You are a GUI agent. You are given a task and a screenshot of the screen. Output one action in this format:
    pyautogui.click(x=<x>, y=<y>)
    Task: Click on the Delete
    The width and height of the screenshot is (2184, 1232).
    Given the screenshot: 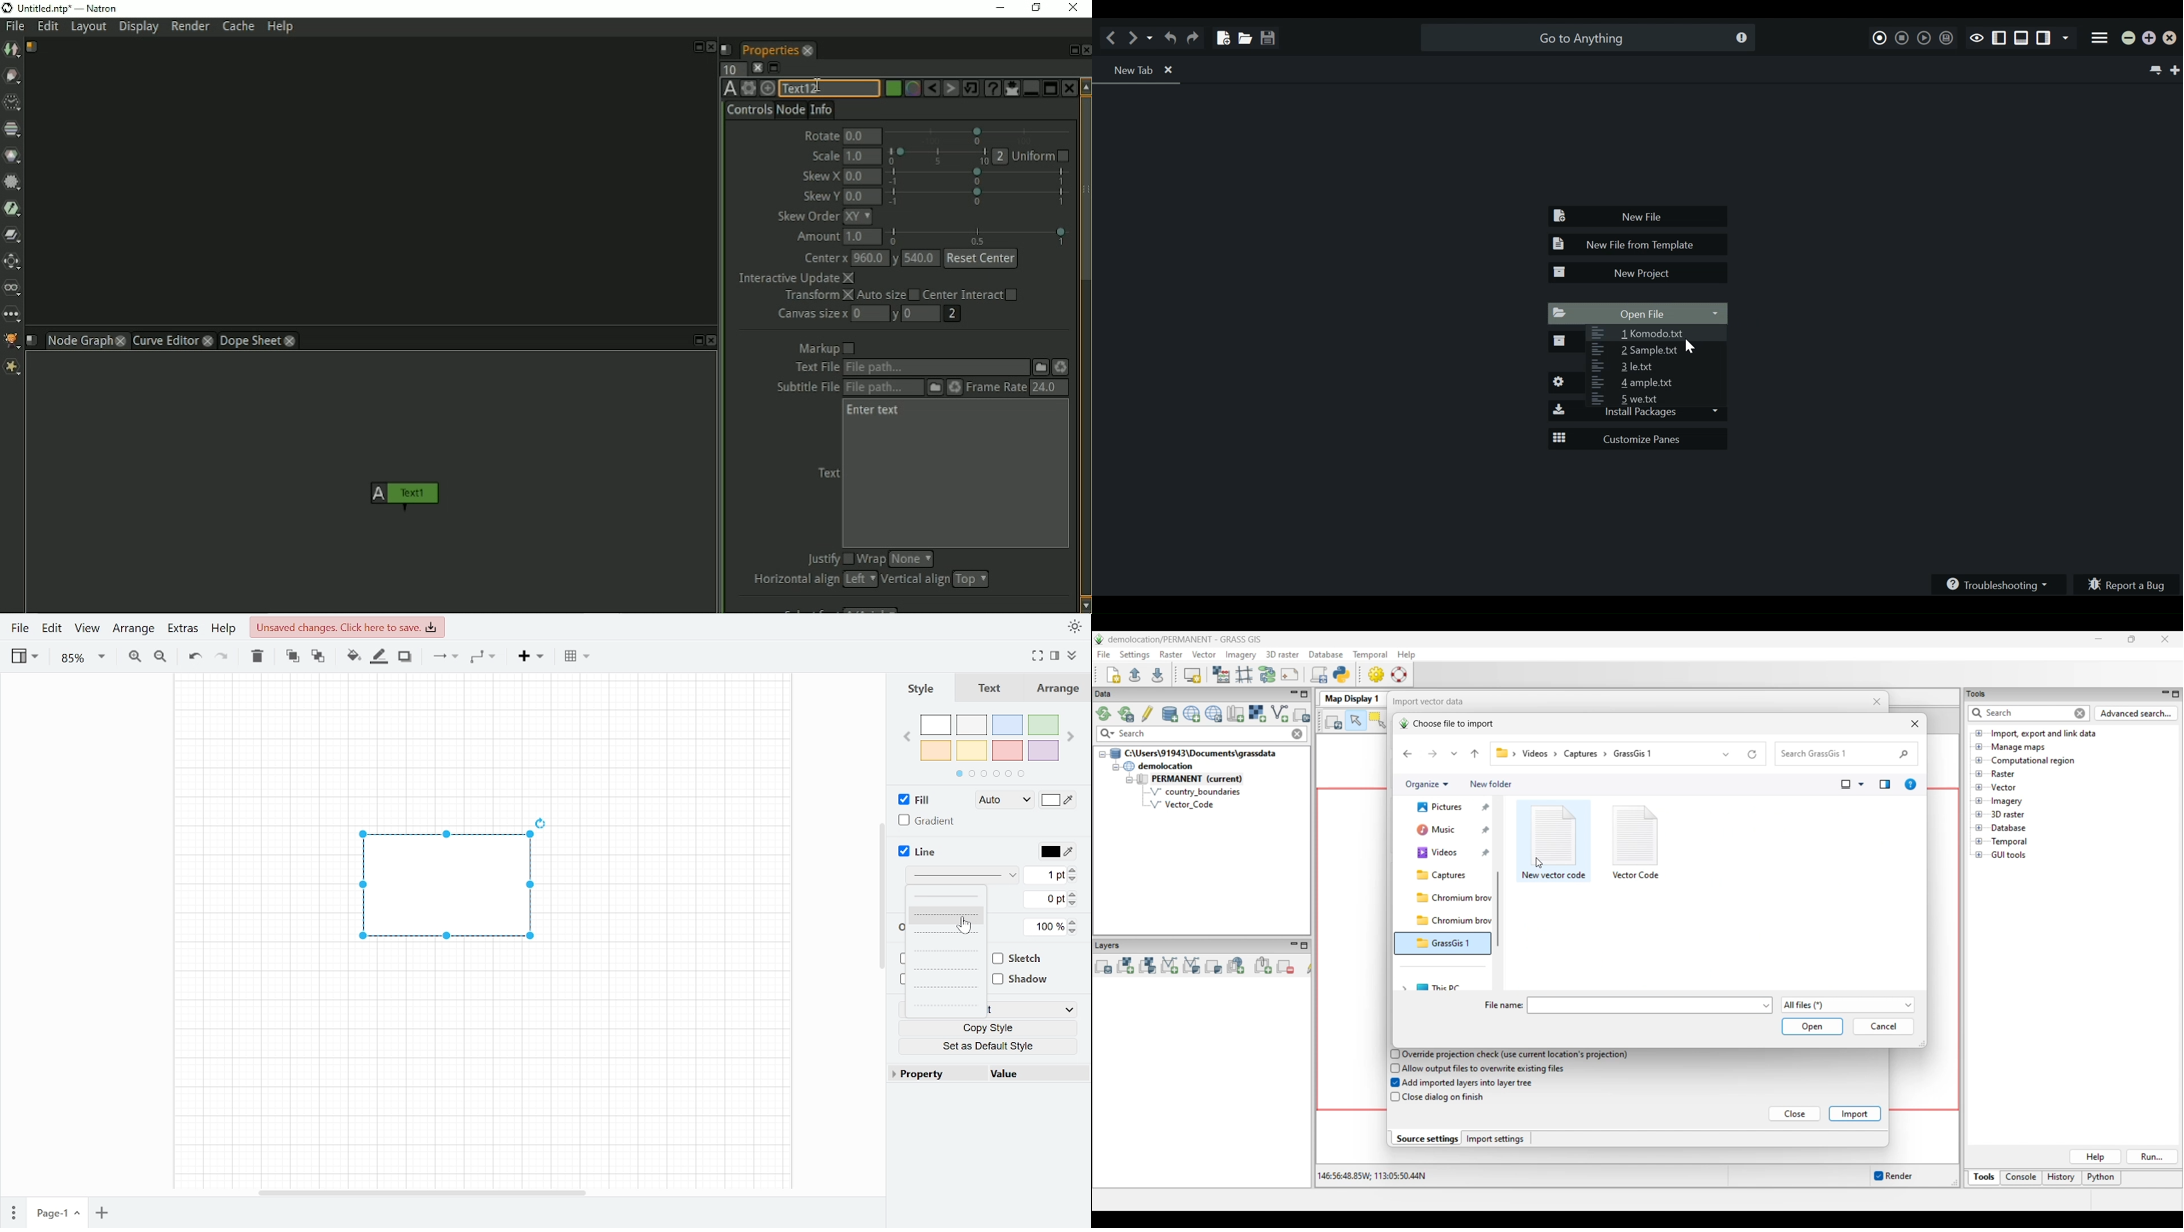 What is the action you would take?
    pyautogui.click(x=258, y=657)
    